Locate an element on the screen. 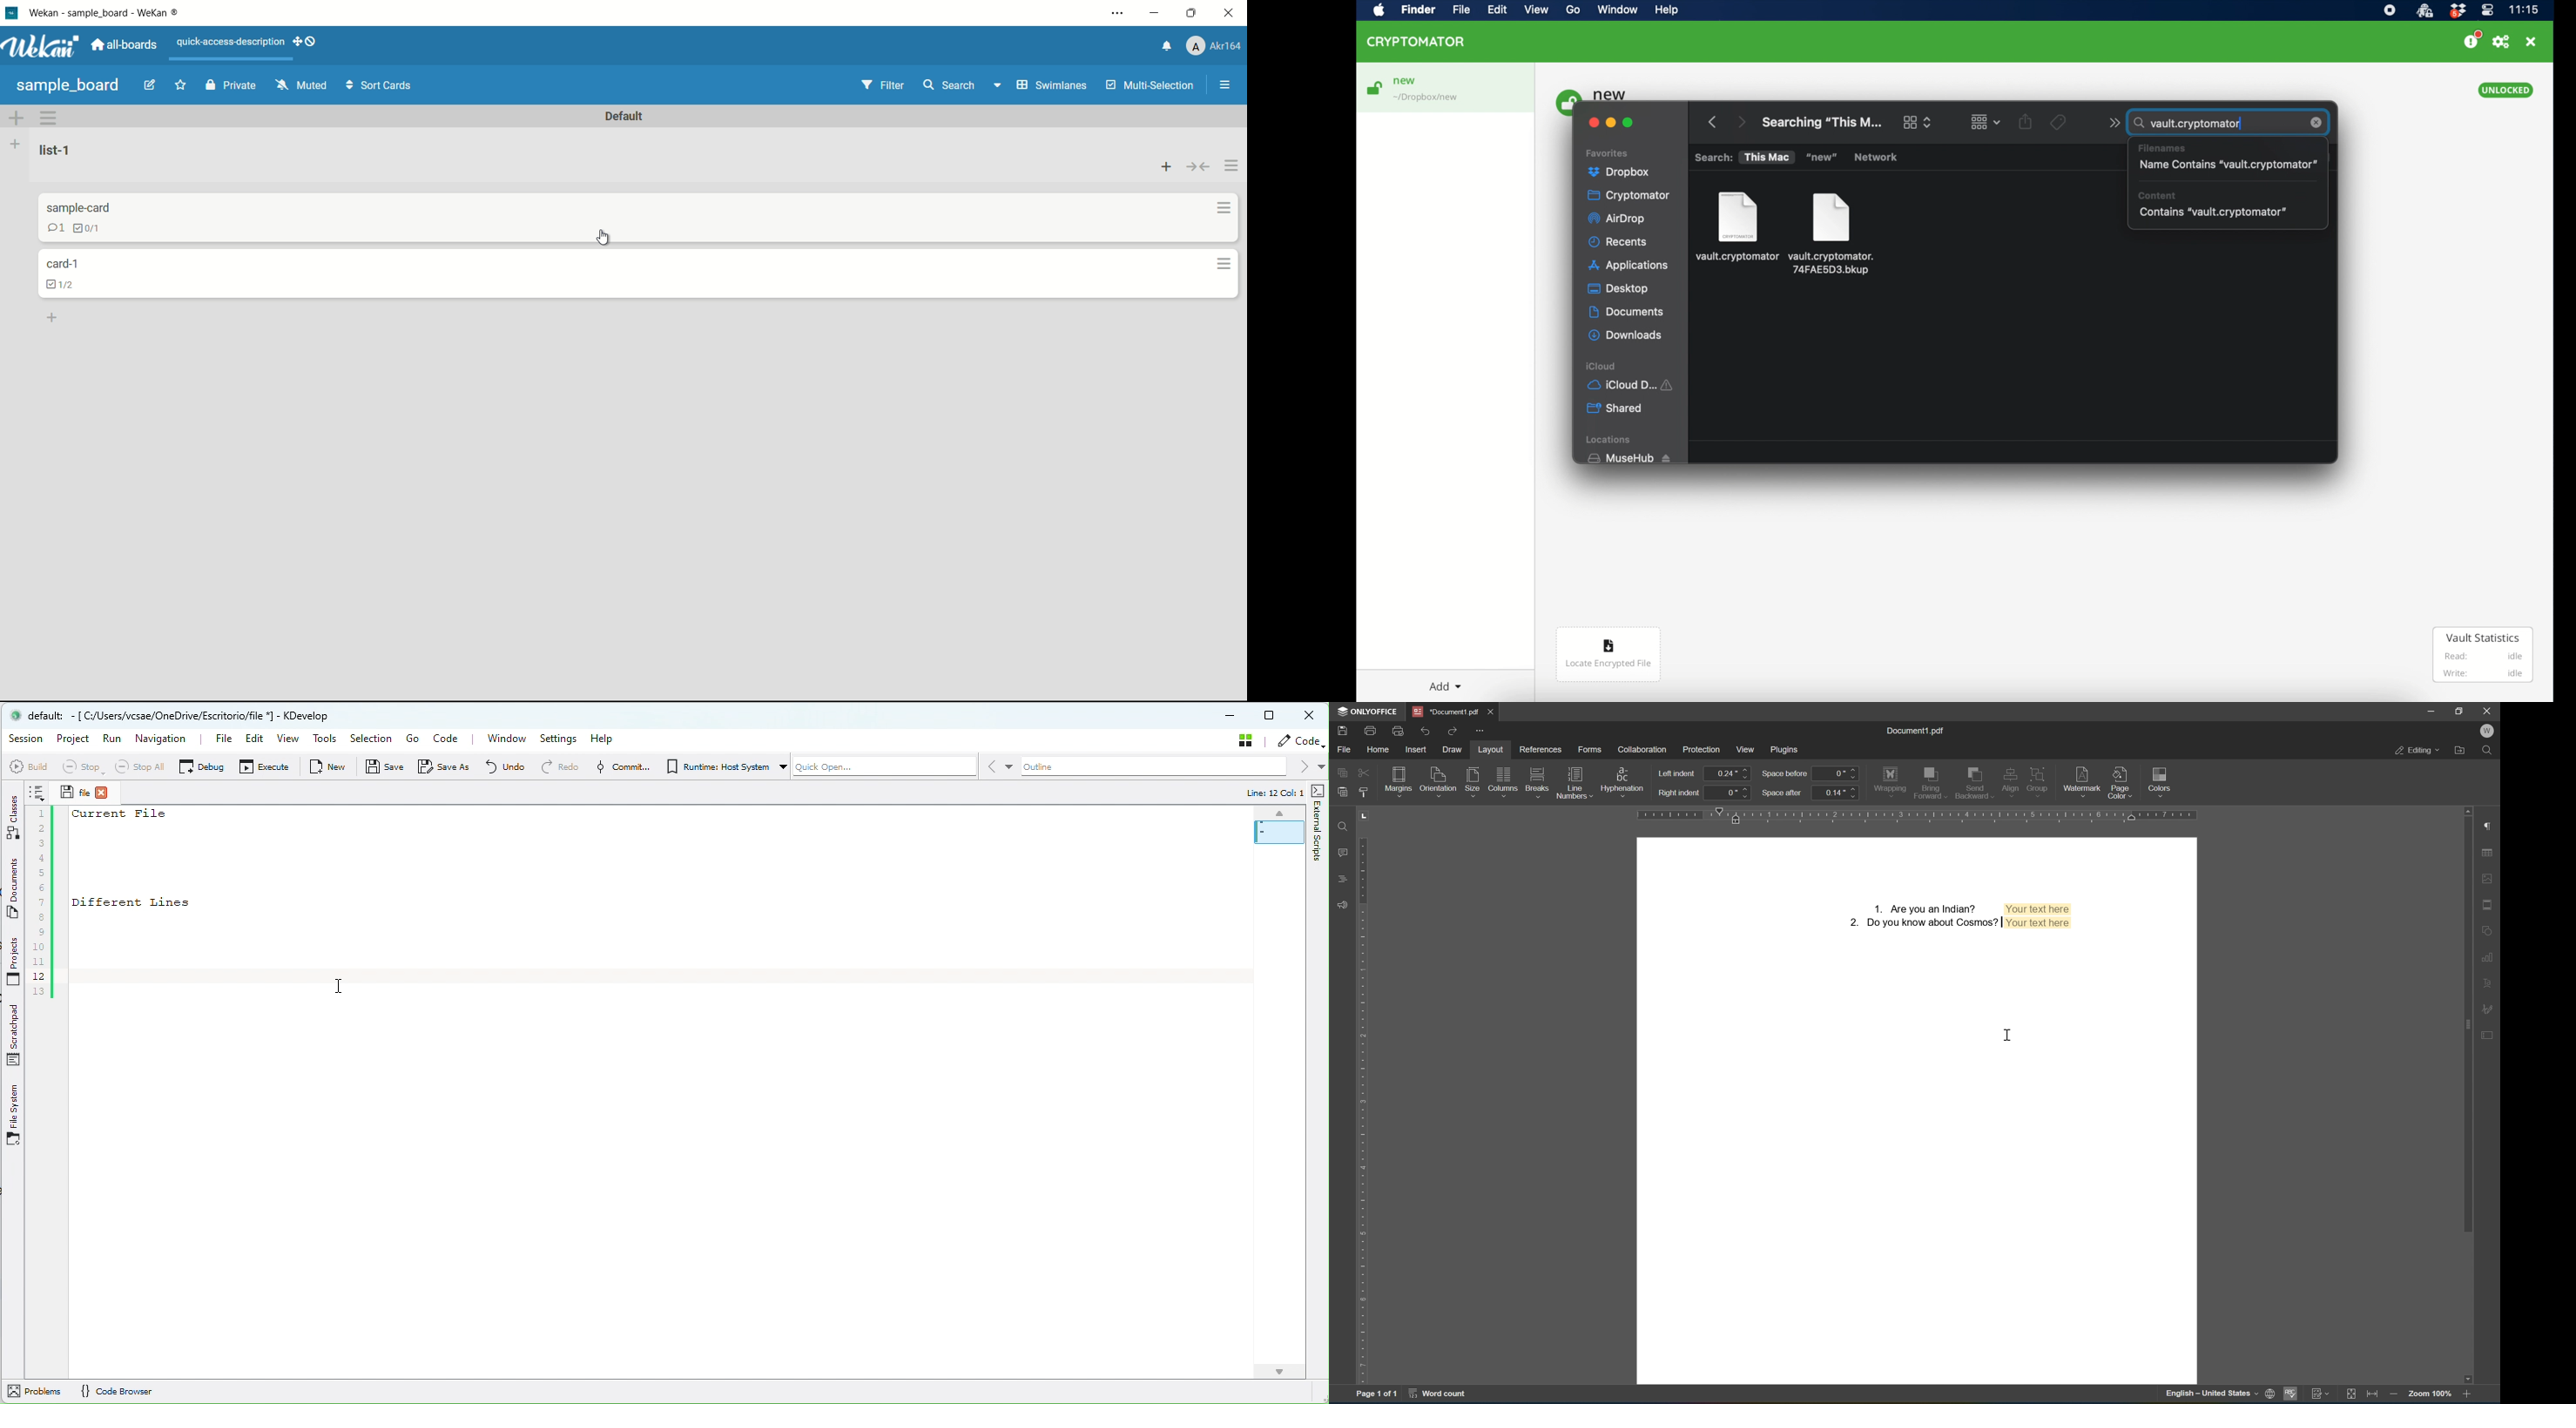 The height and width of the screenshot is (1428, 2576). redo is located at coordinates (1452, 730).